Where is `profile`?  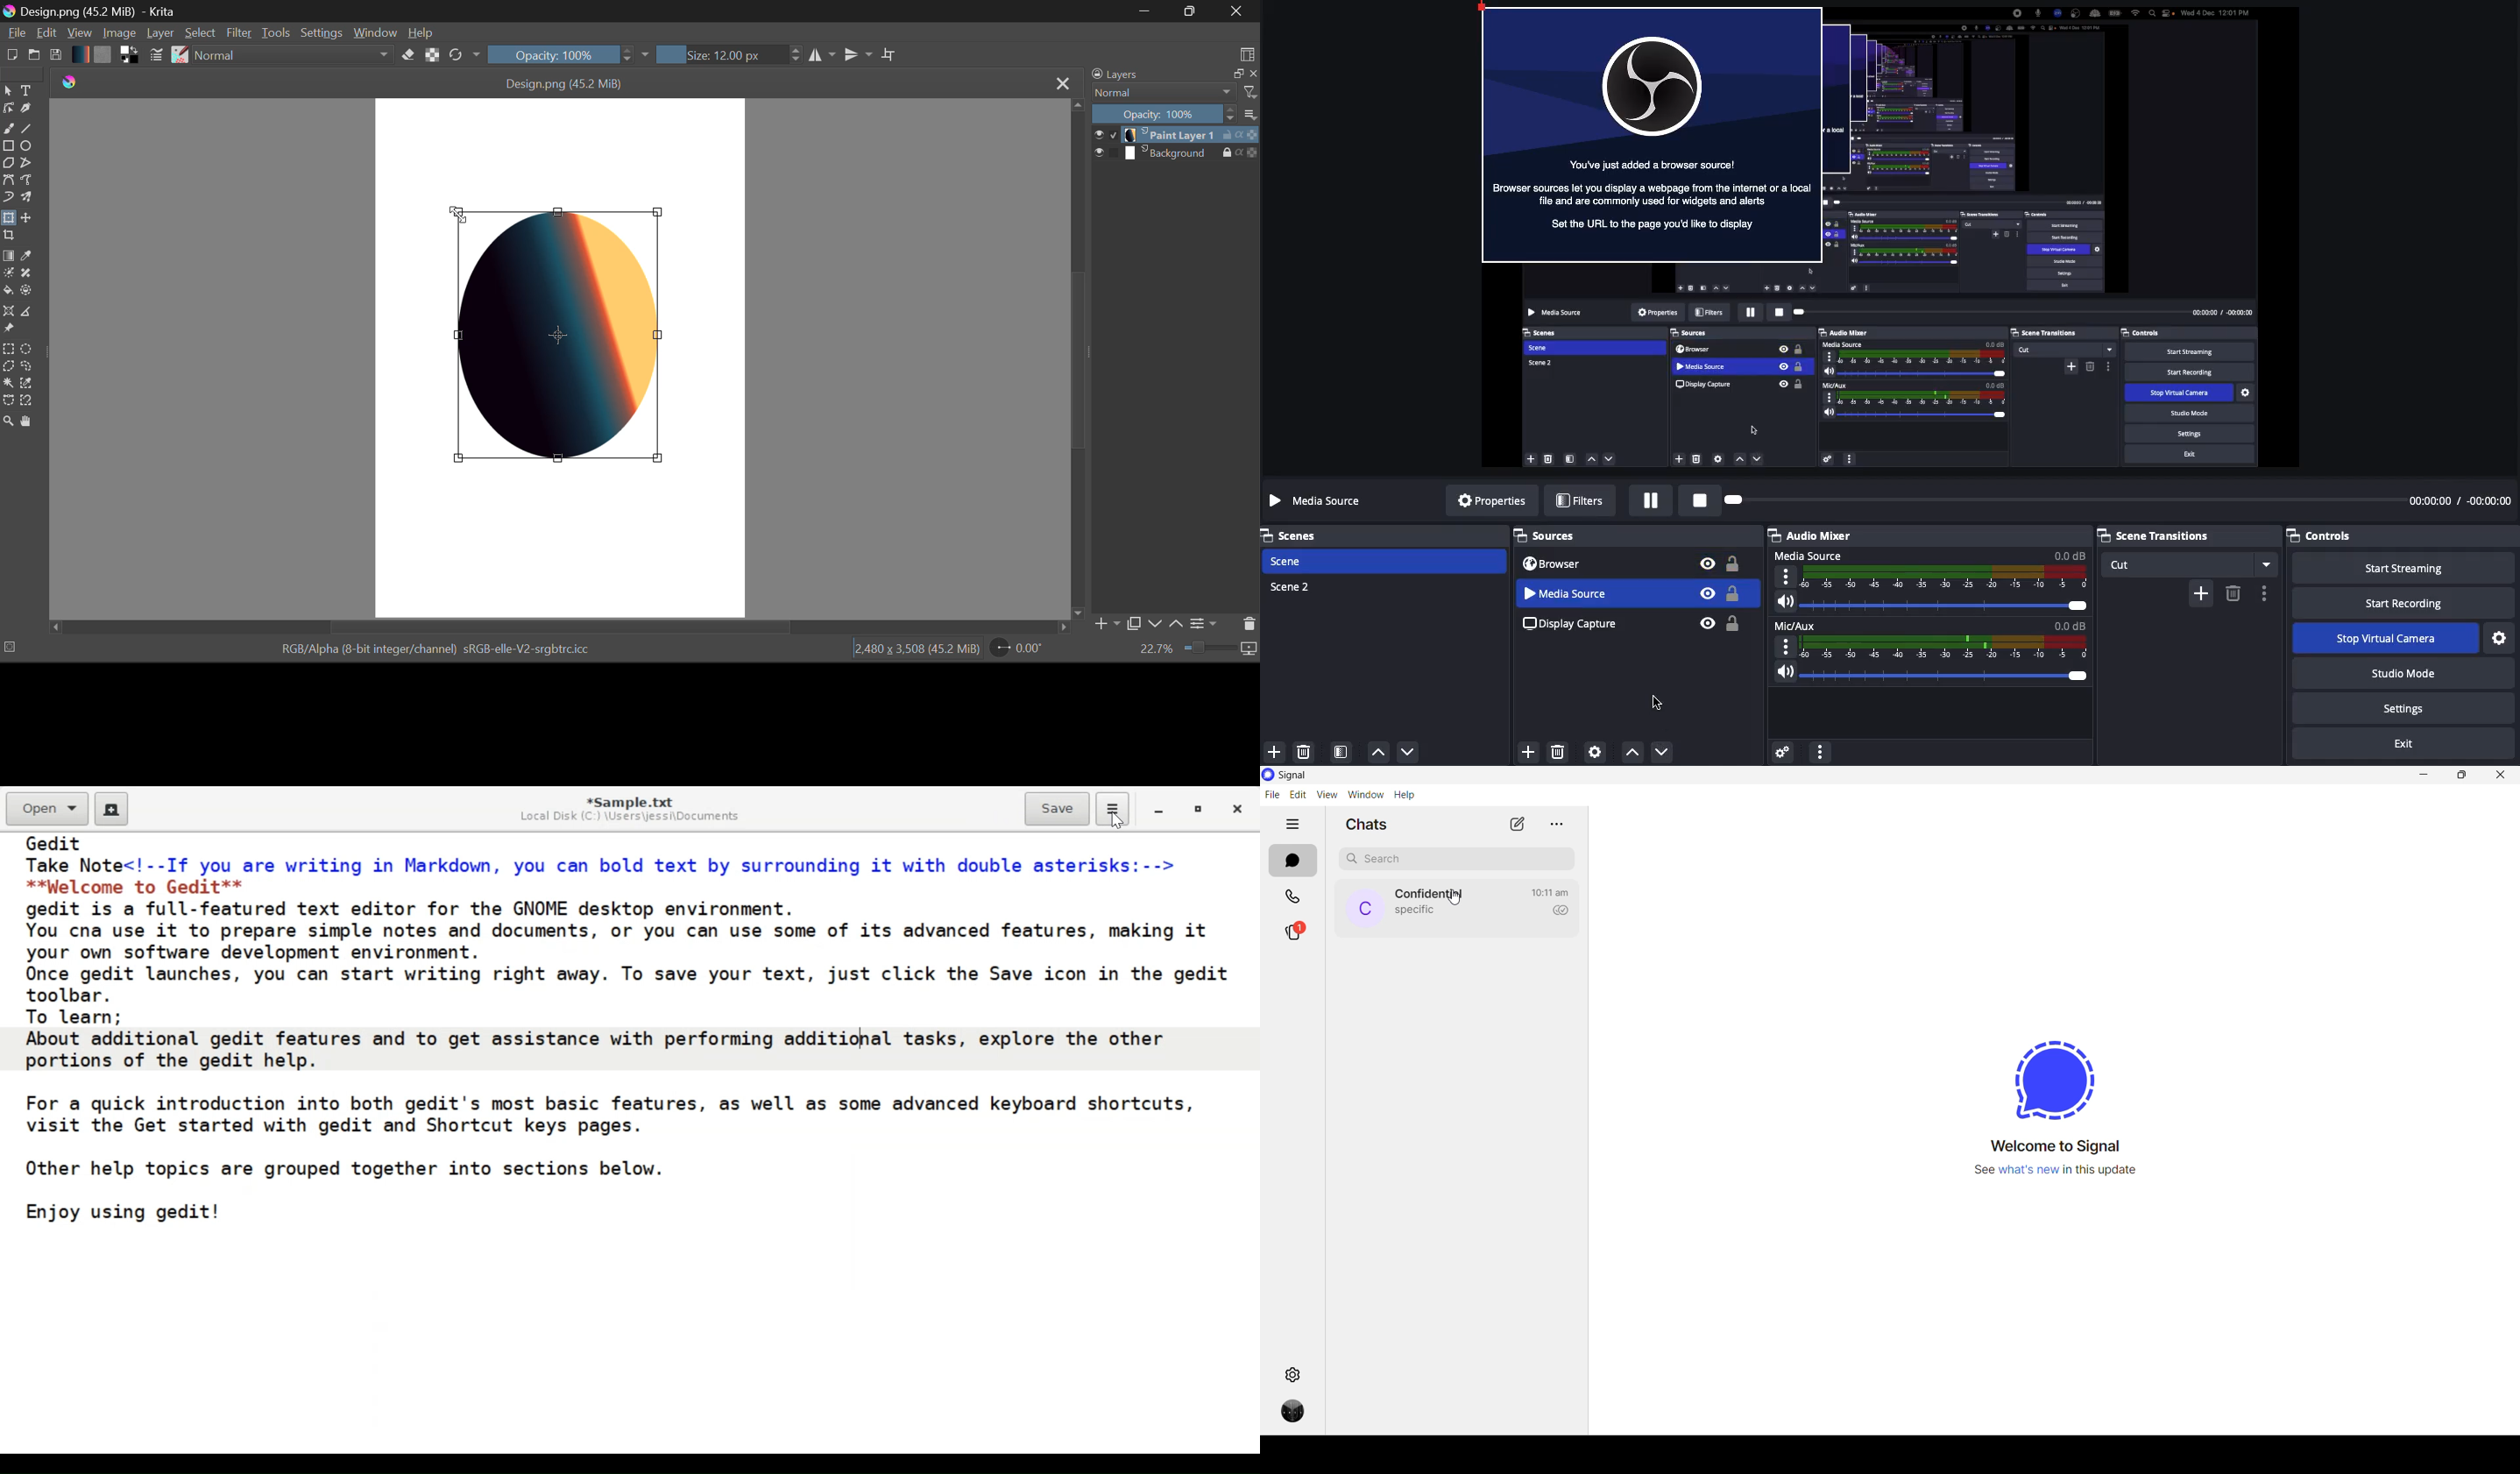 profile is located at coordinates (1295, 1412).